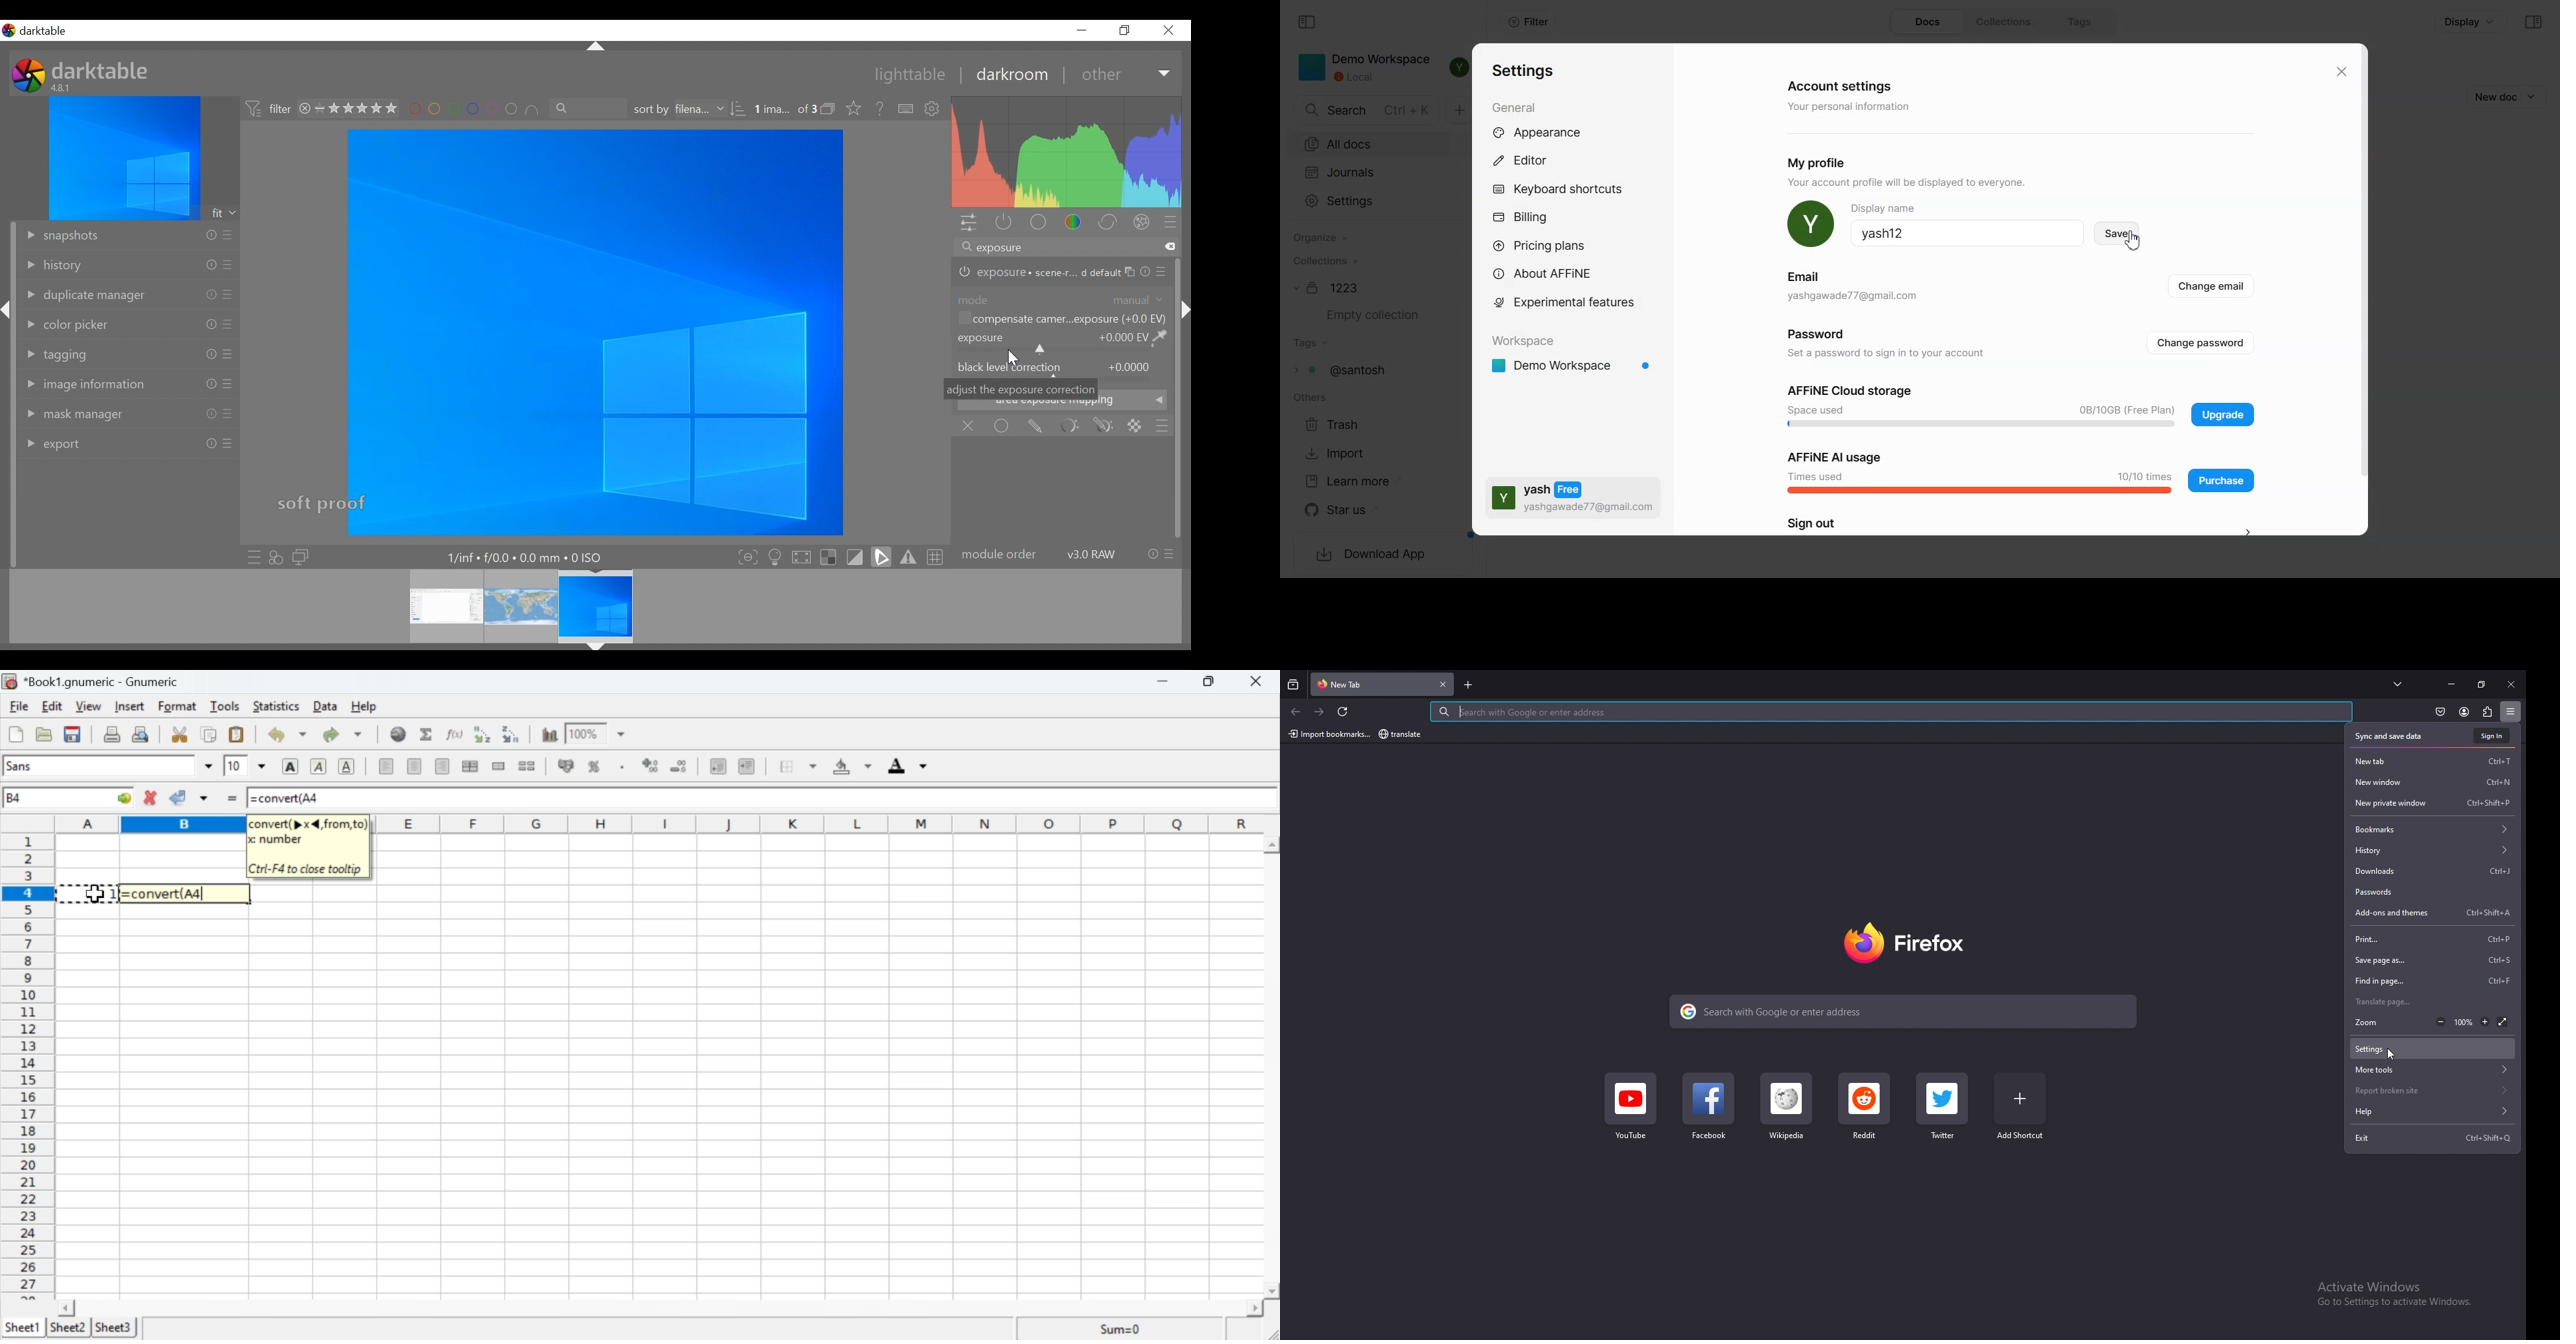 The image size is (2576, 1344). What do you see at coordinates (386, 767) in the screenshot?
I see `Align Left` at bounding box center [386, 767].